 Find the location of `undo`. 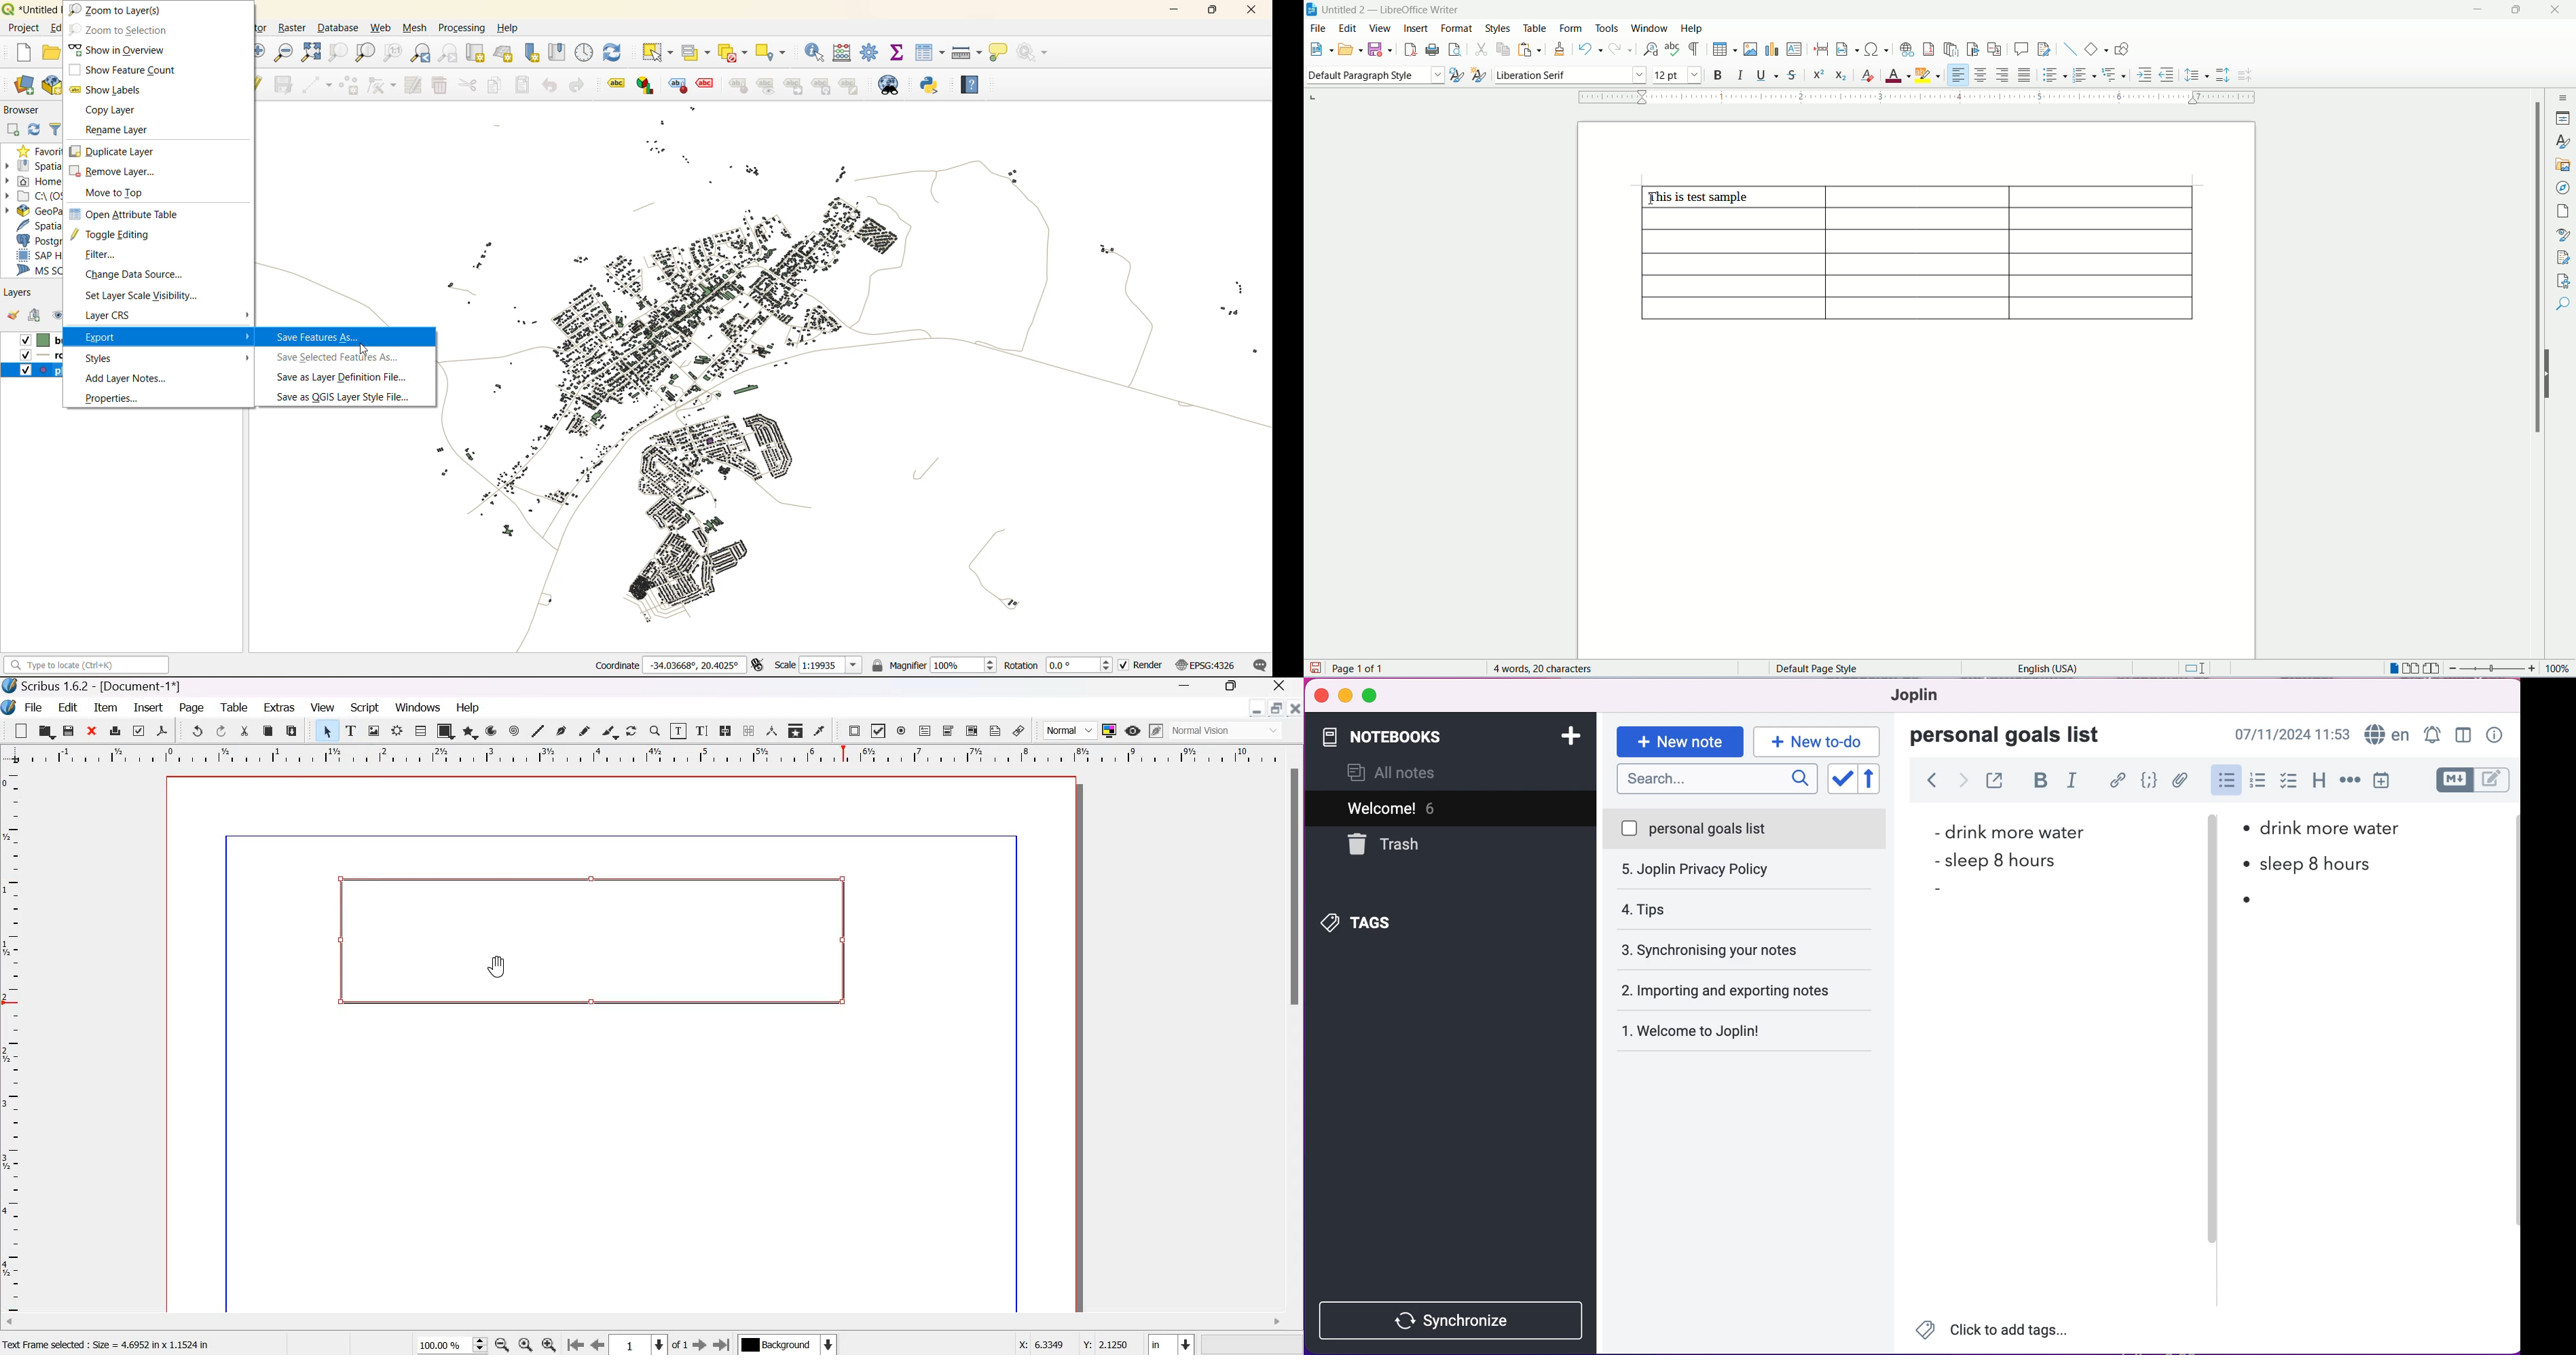

undo is located at coordinates (197, 730).